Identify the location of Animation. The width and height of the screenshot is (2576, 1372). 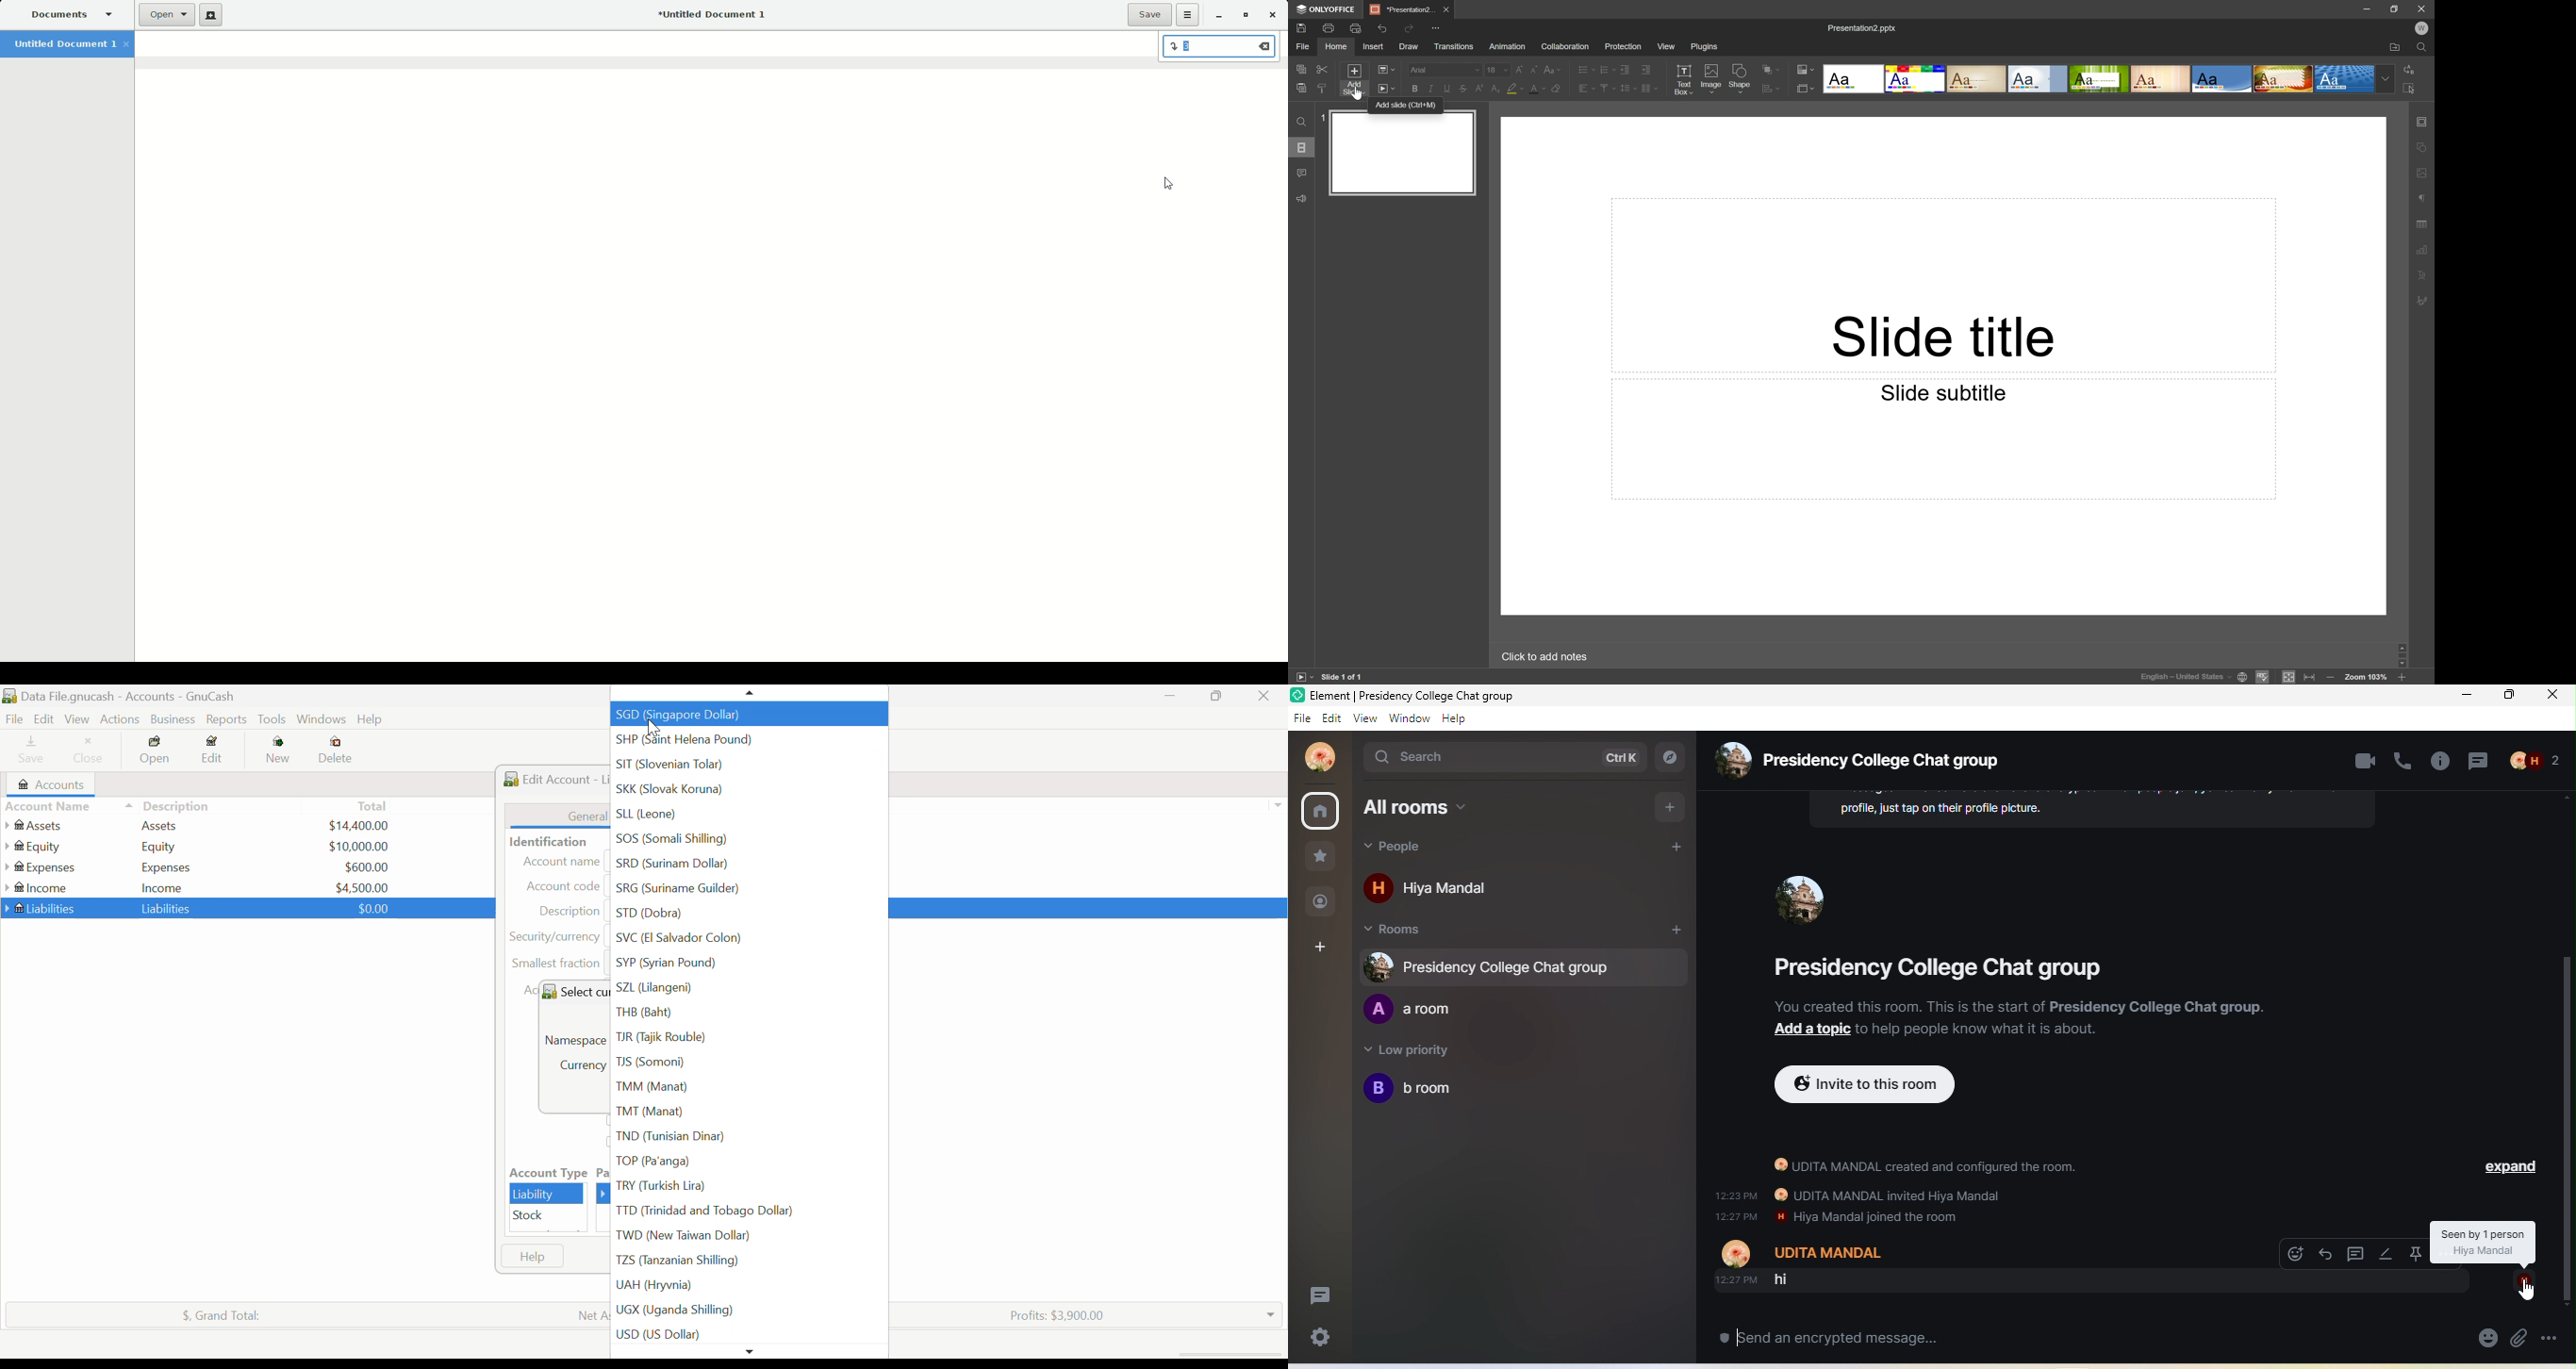
(1505, 47).